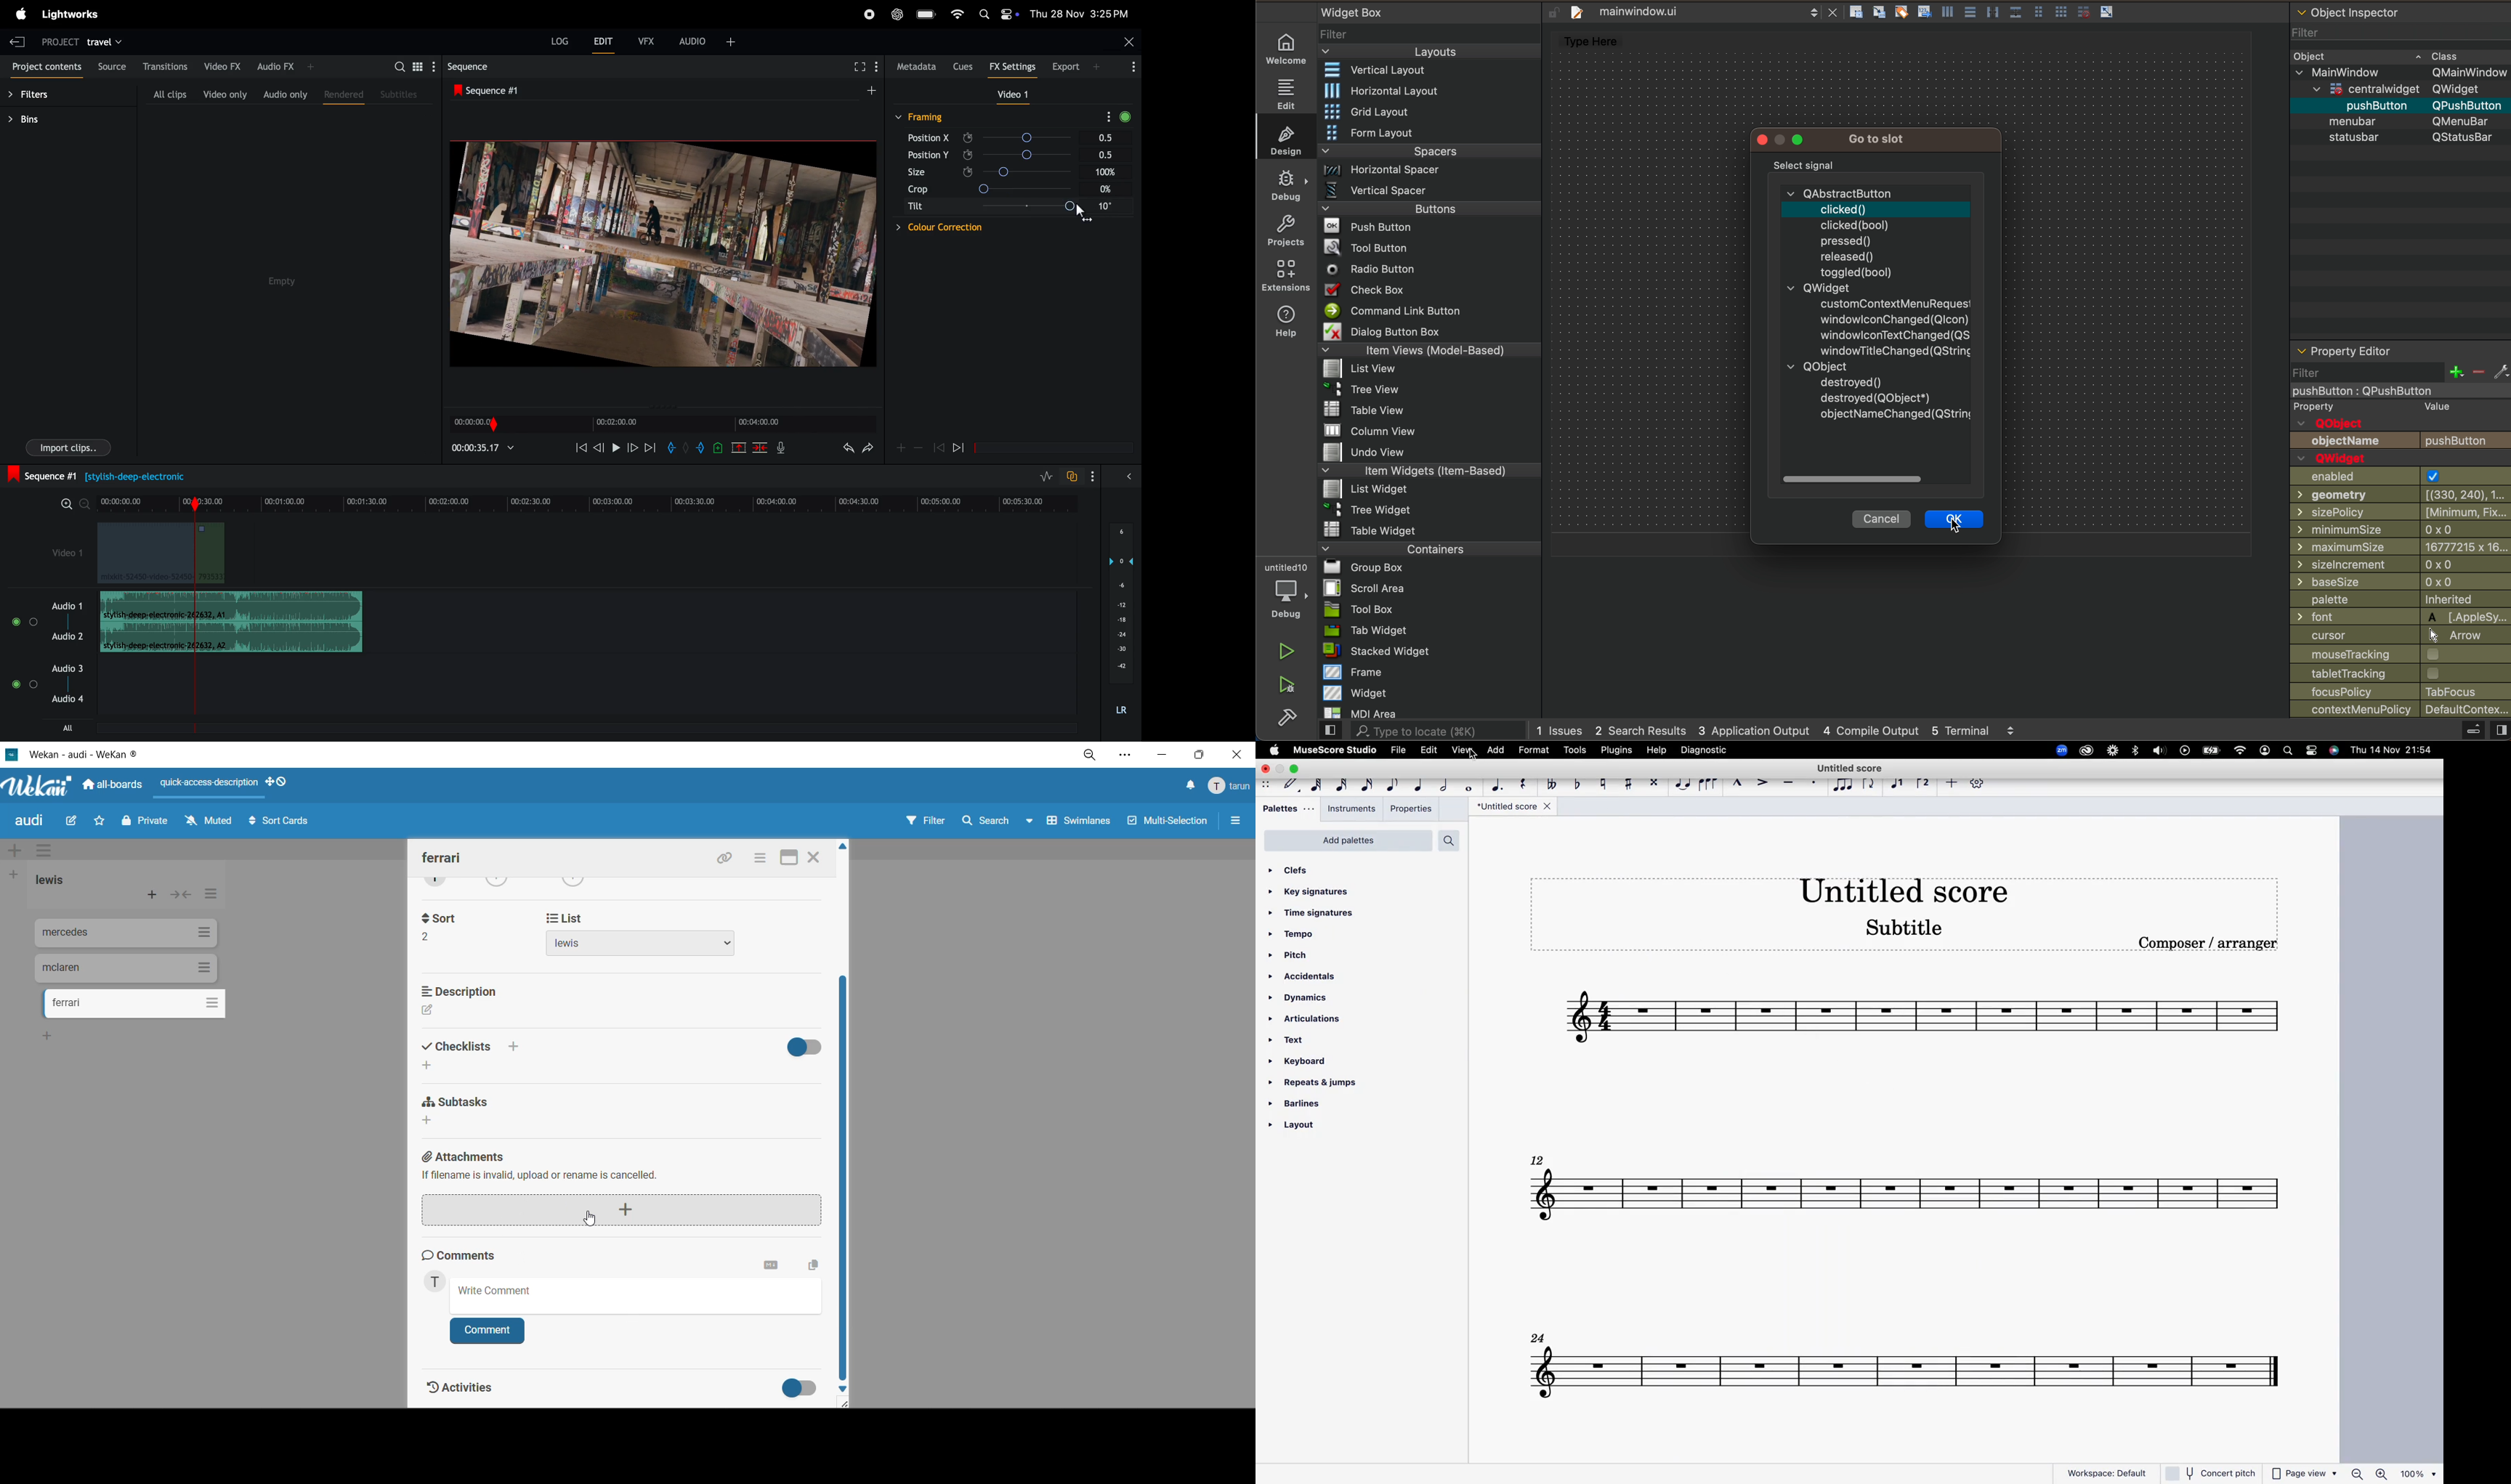  Describe the element at coordinates (1297, 935) in the screenshot. I see `tempo` at that location.